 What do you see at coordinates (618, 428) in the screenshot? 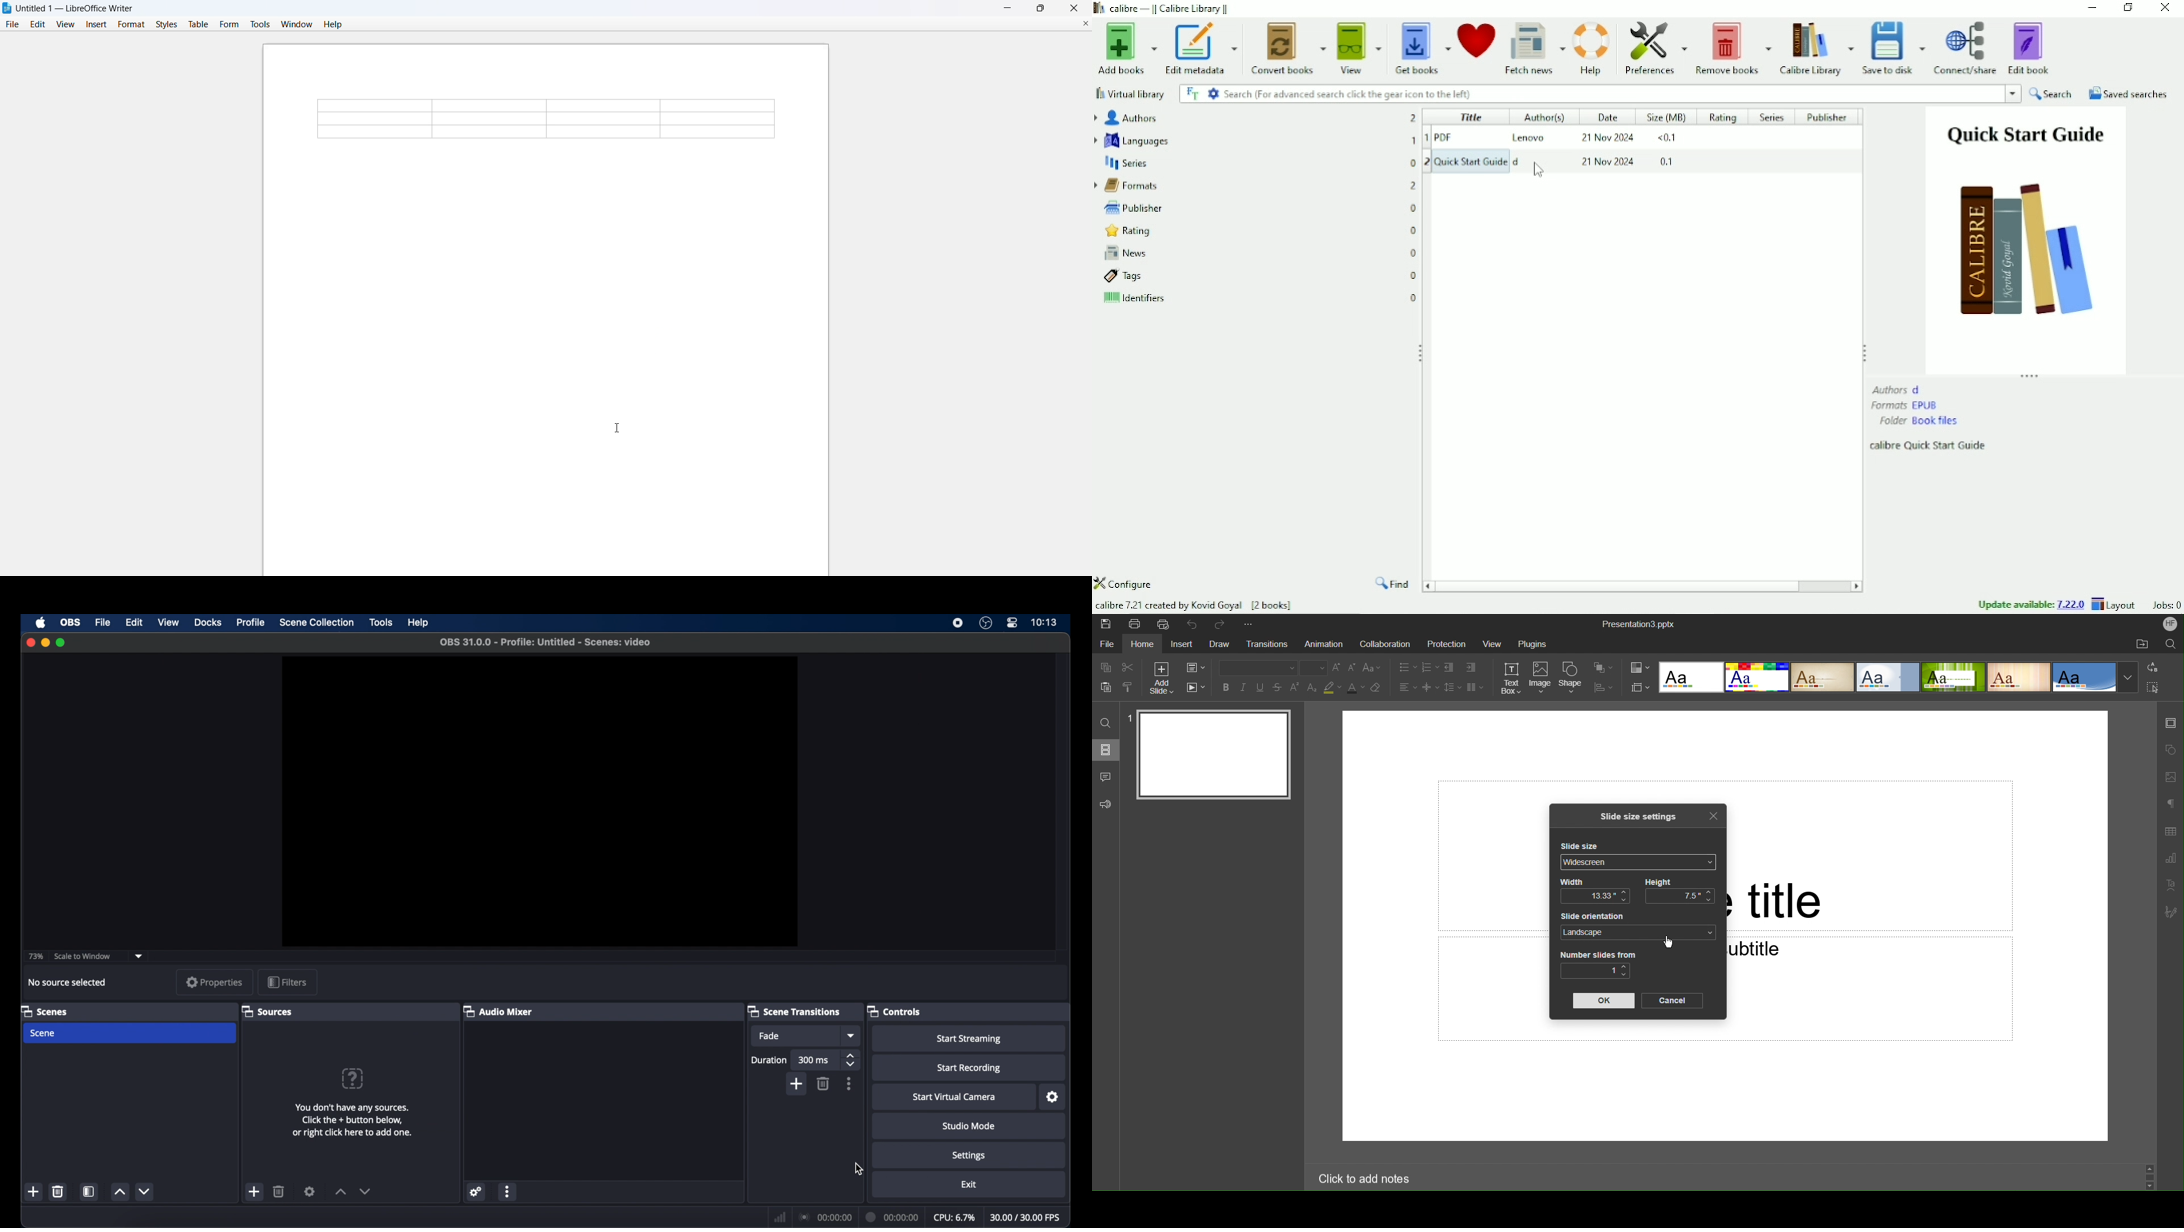
I see `cursor` at bounding box center [618, 428].